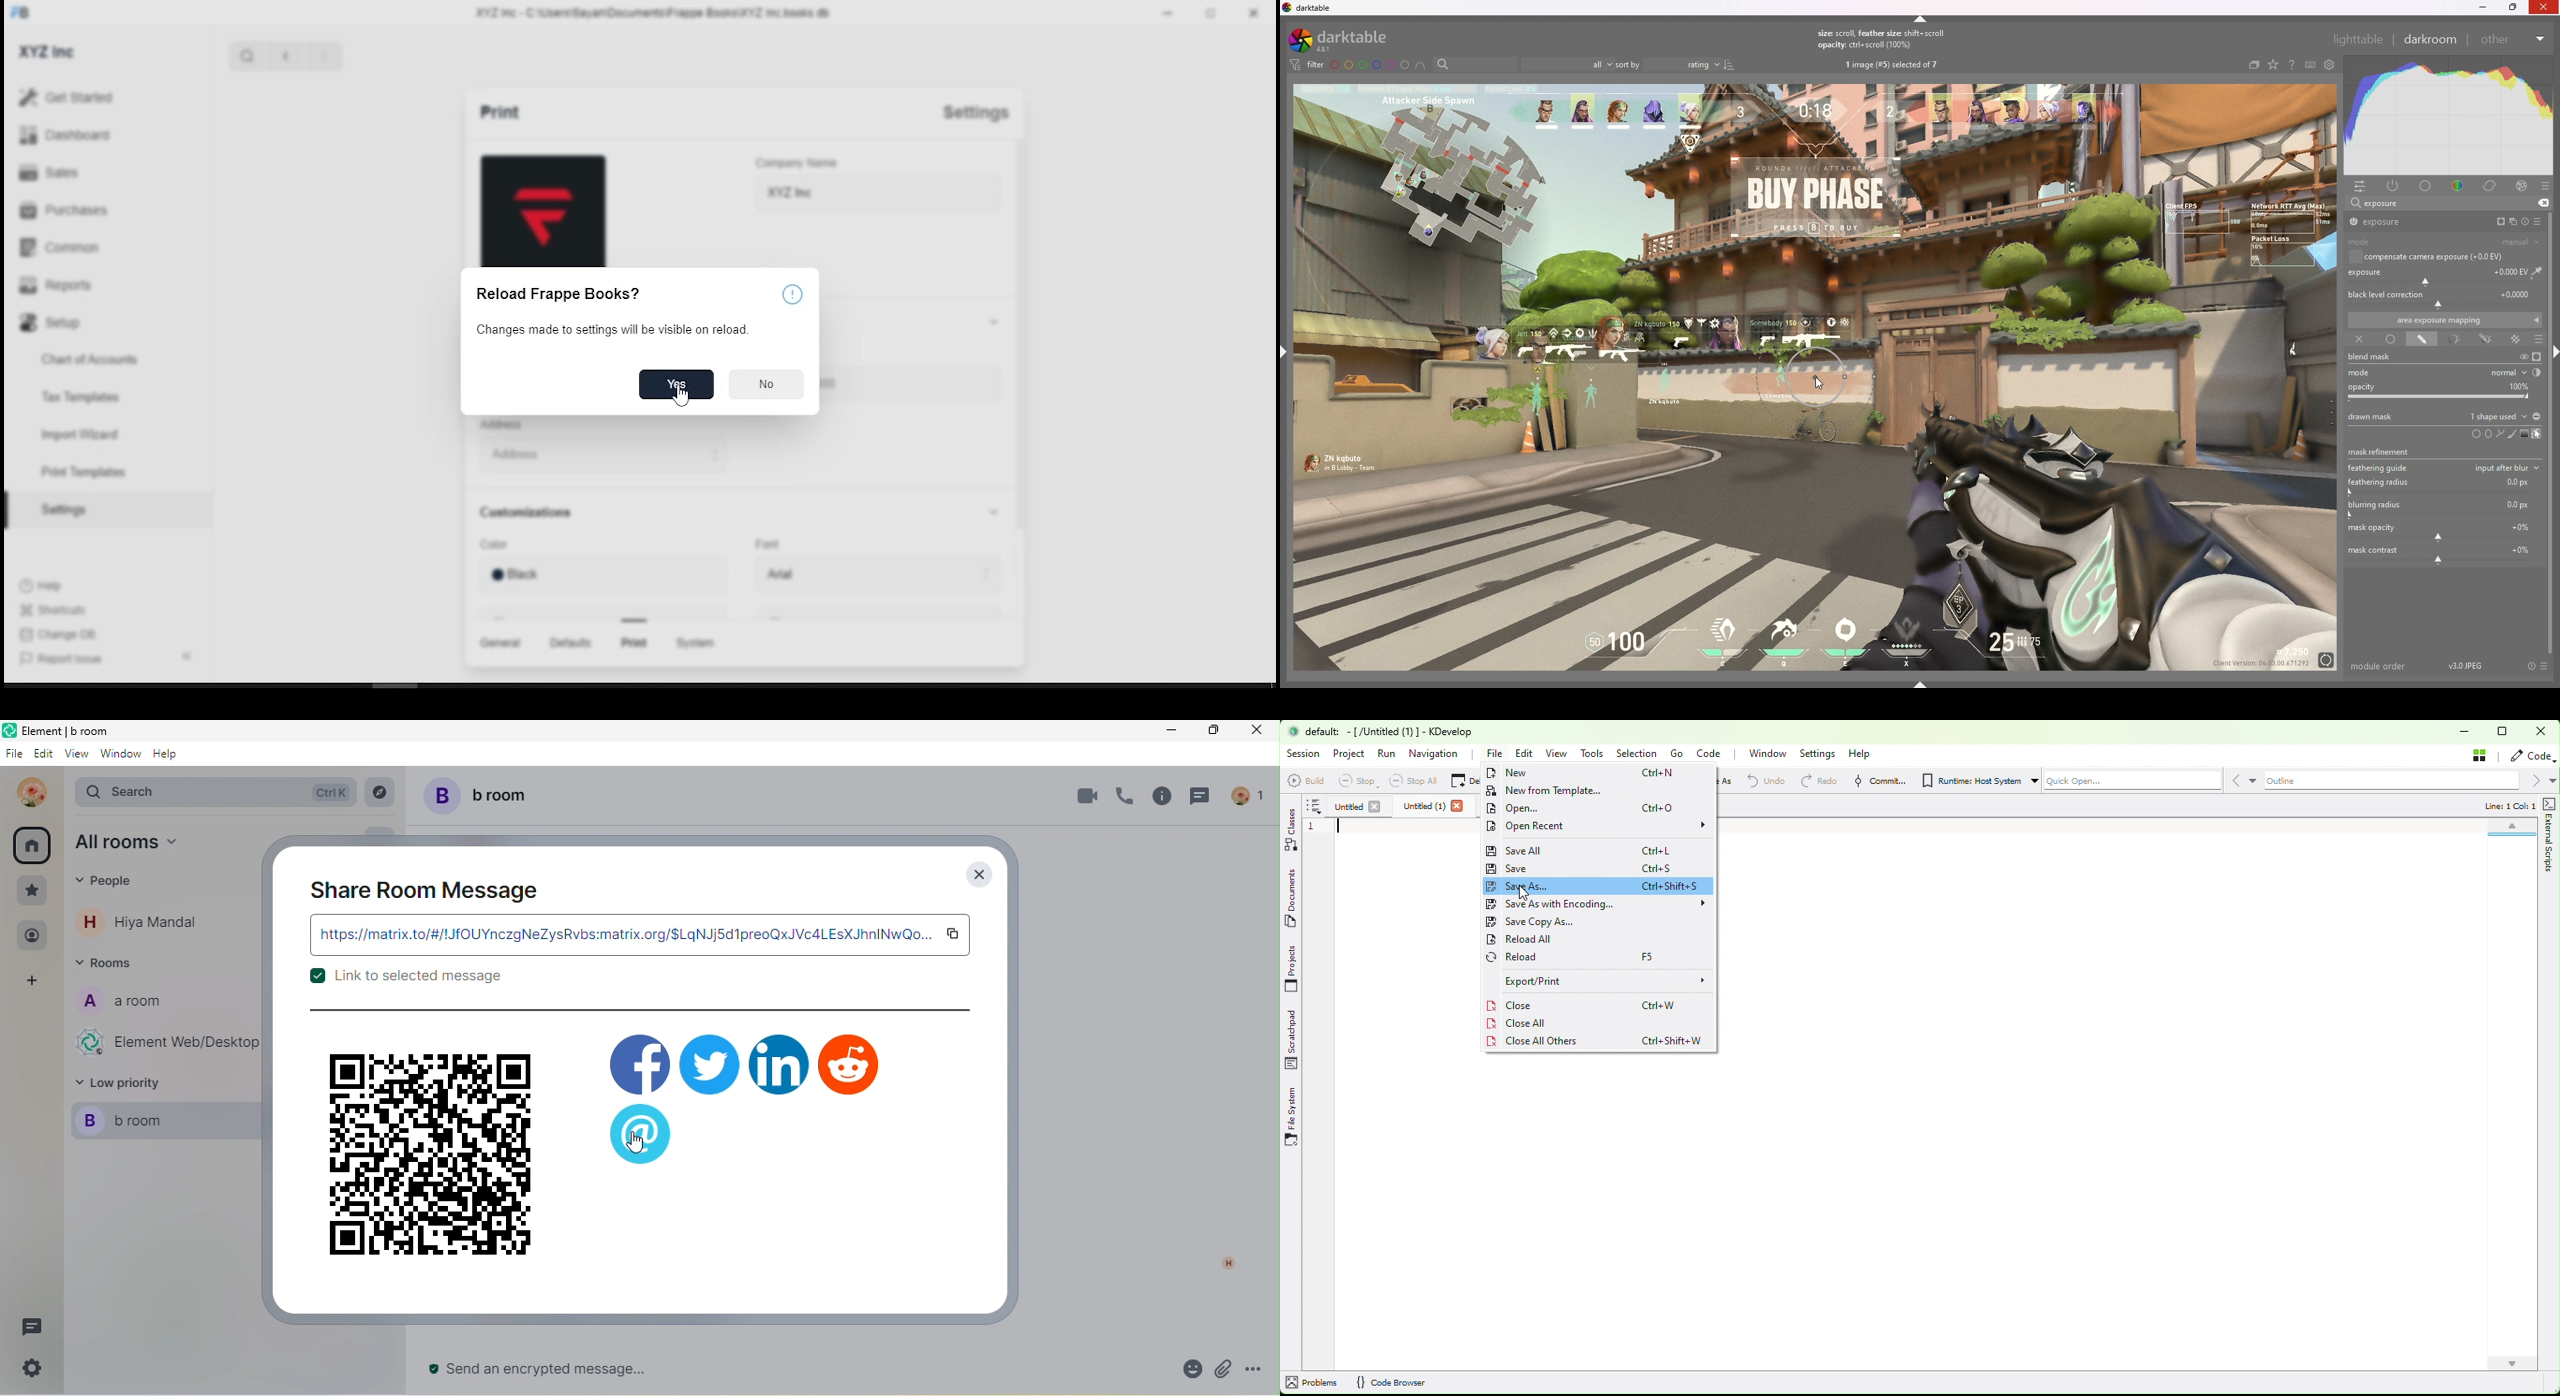  Describe the element at coordinates (1536, 940) in the screenshot. I see `Reload all` at that location.